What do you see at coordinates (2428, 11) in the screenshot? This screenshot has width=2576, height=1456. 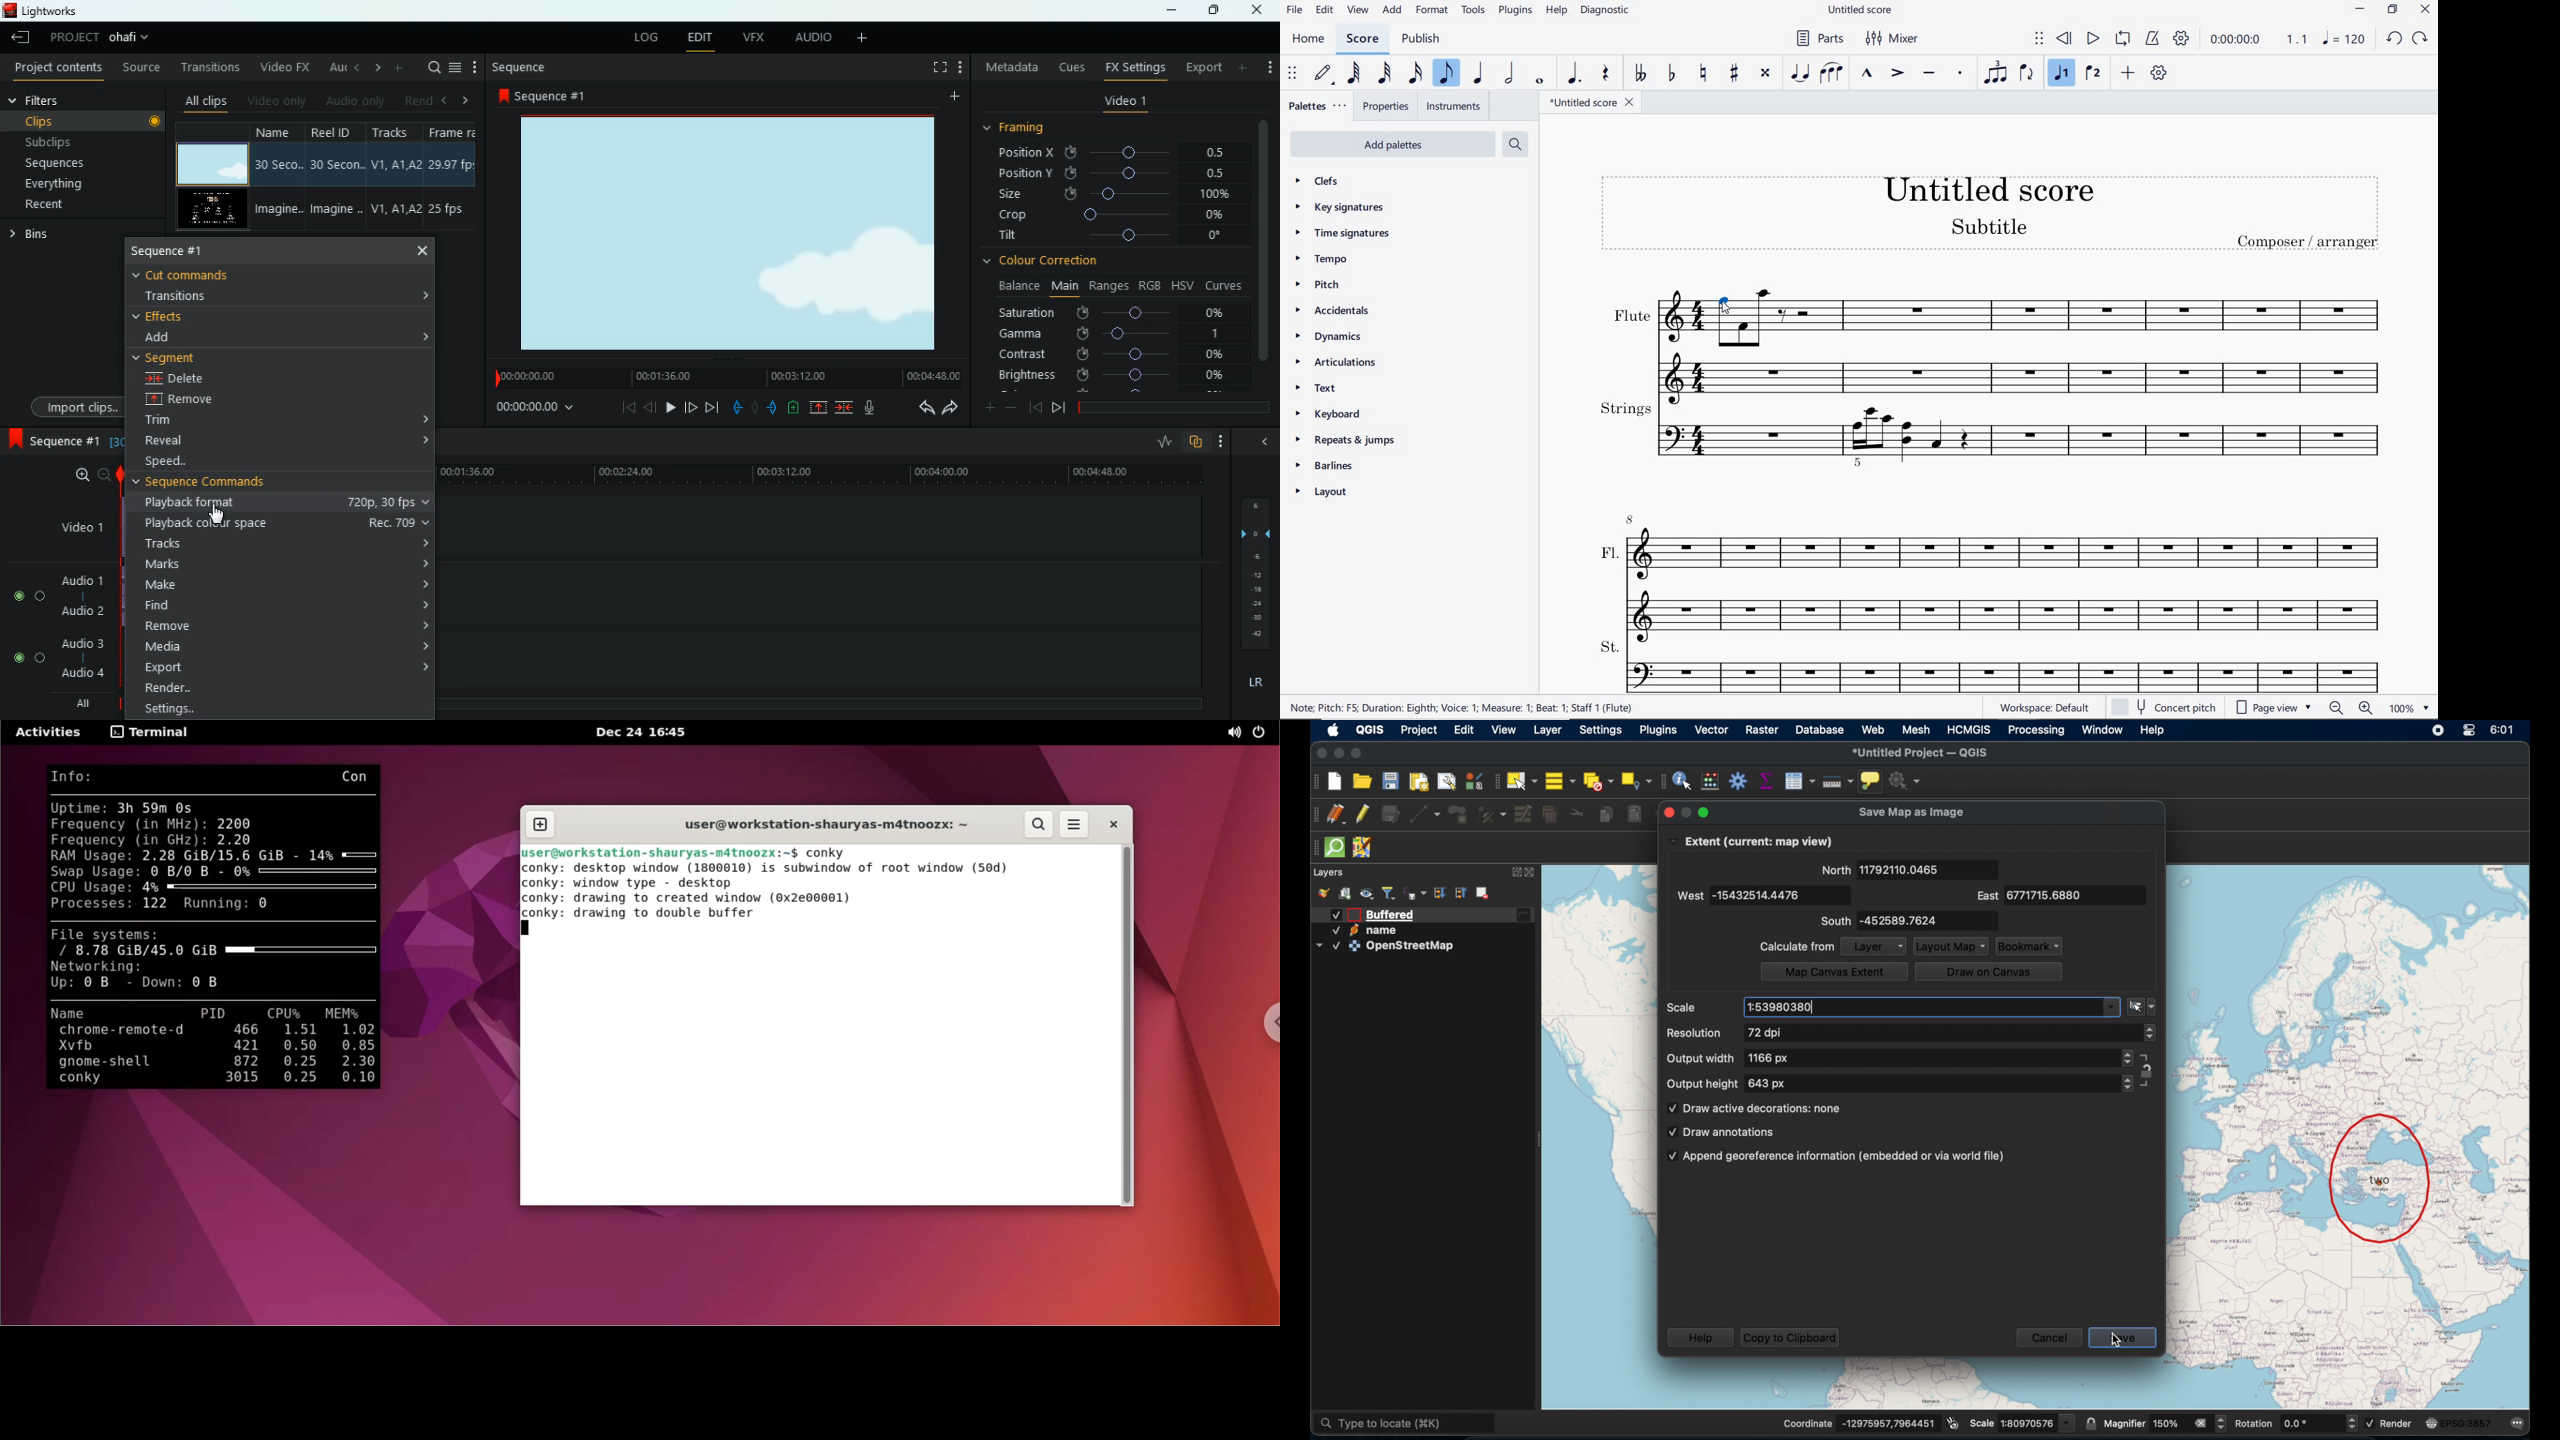 I see `close` at bounding box center [2428, 11].